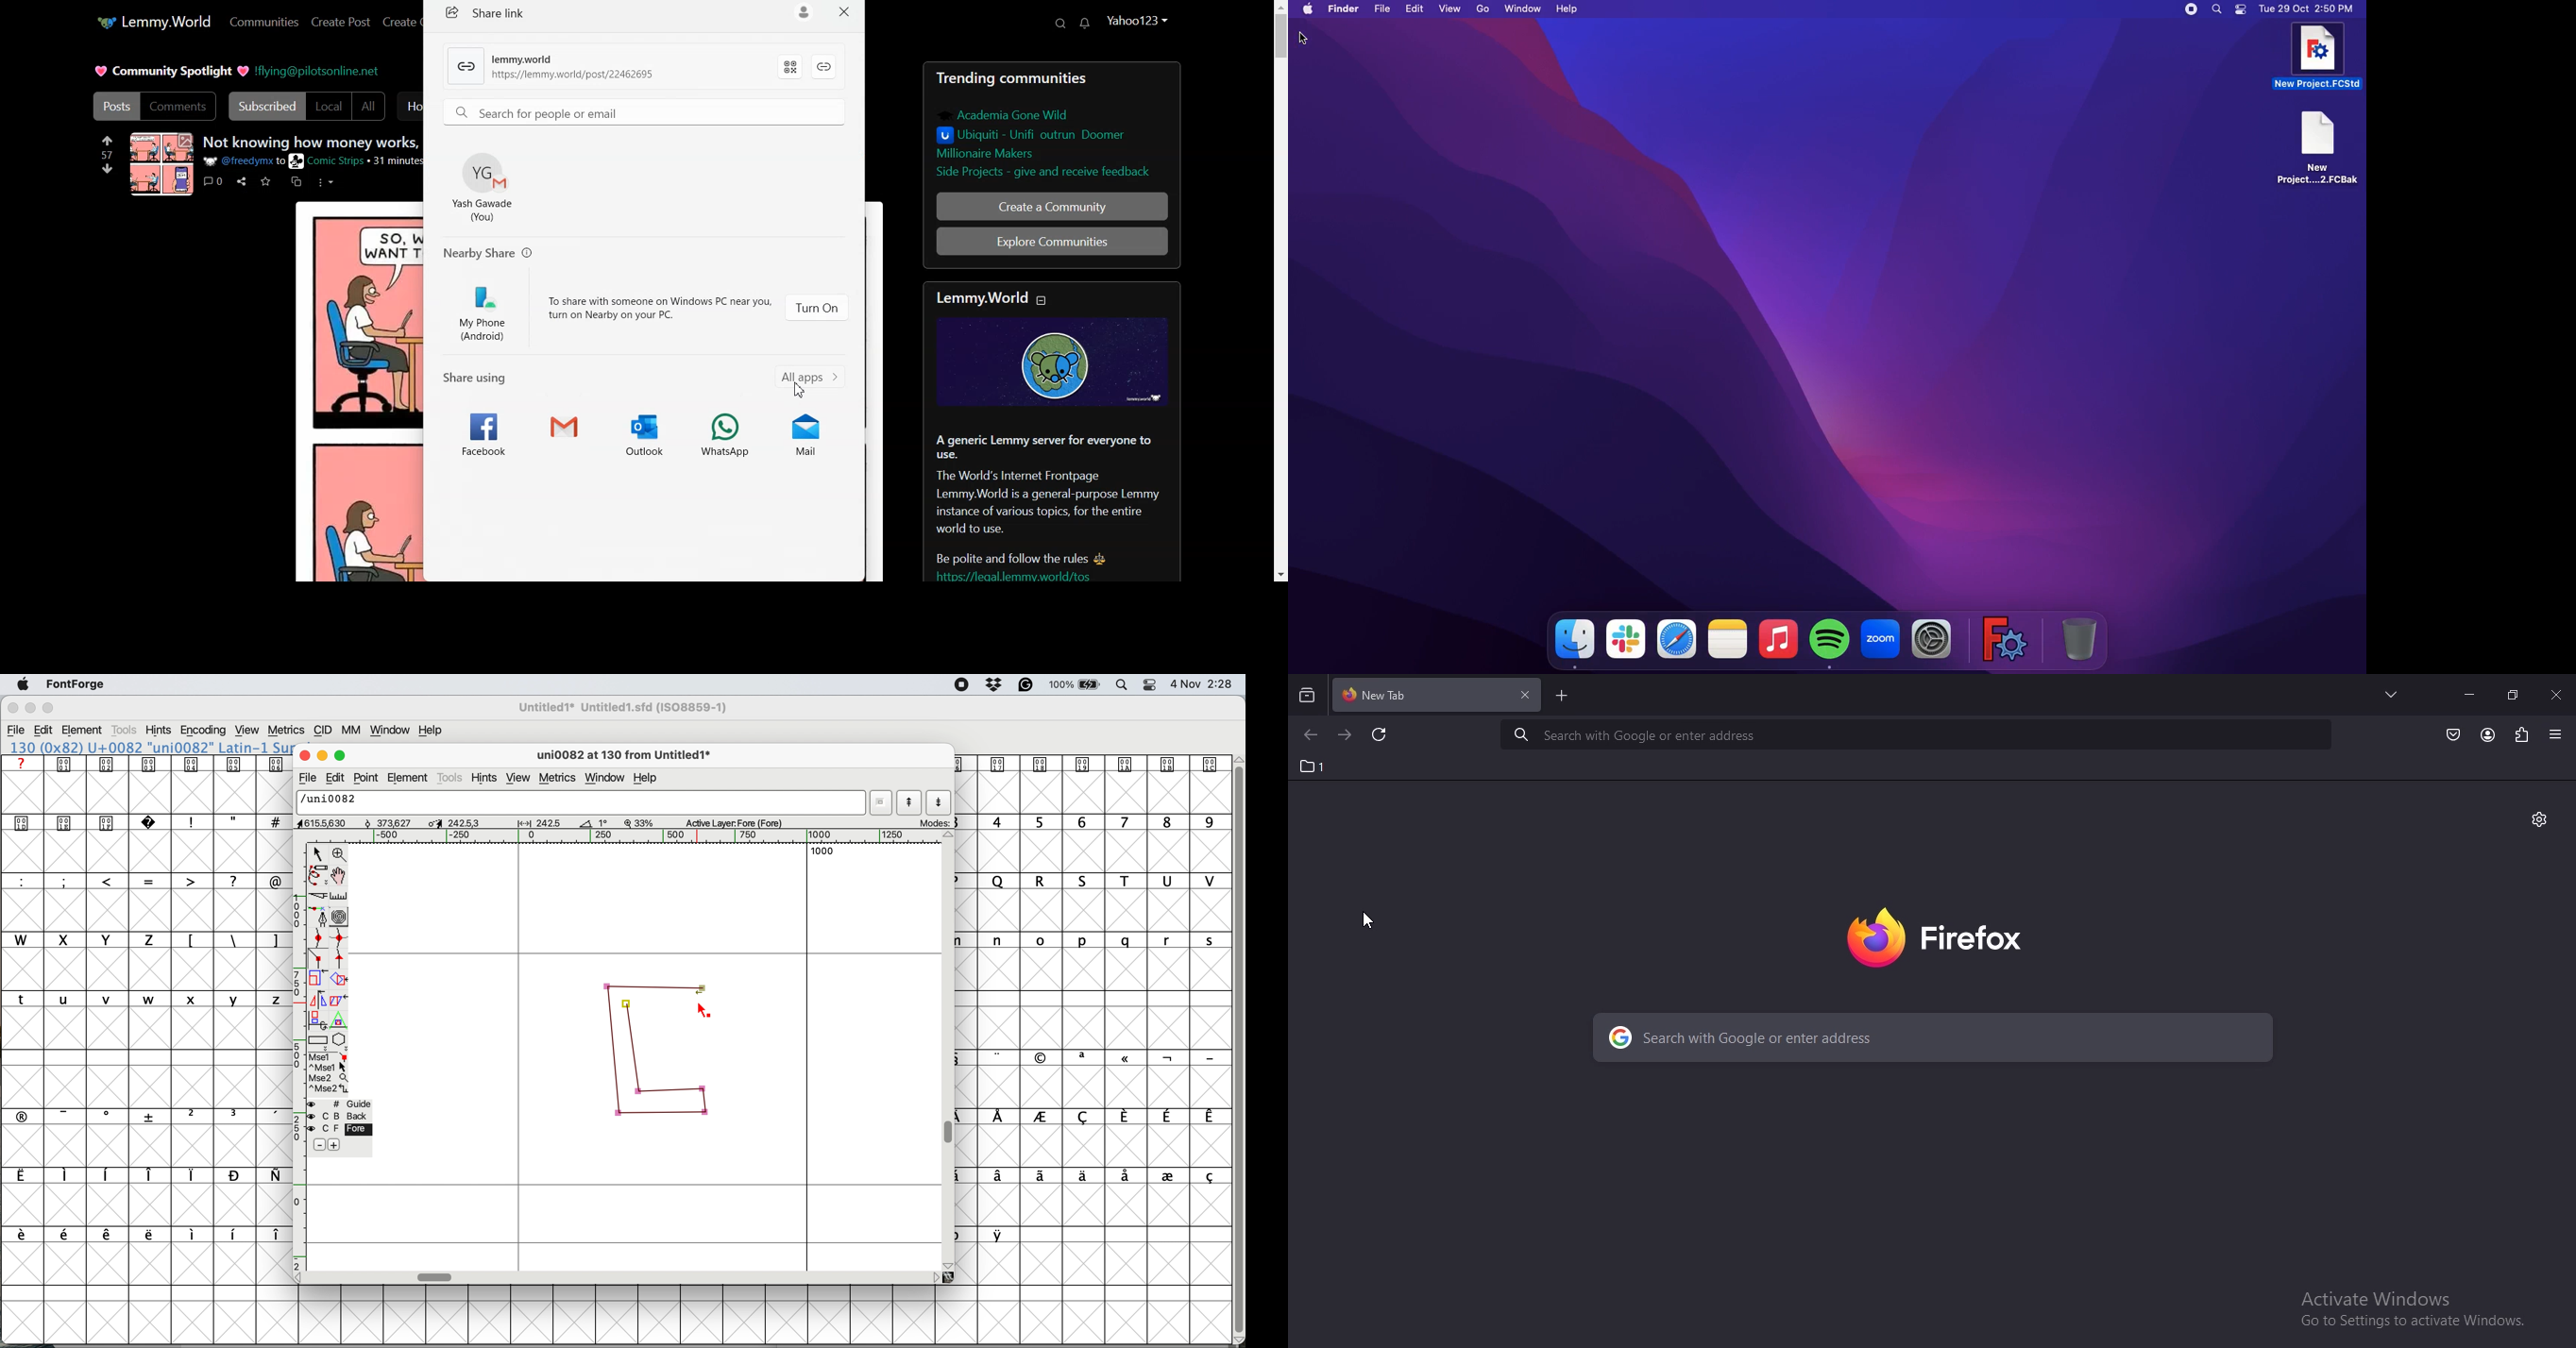 This screenshot has width=2576, height=1372. Describe the element at coordinates (49, 708) in the screenshot. I see `maximise` at that location.